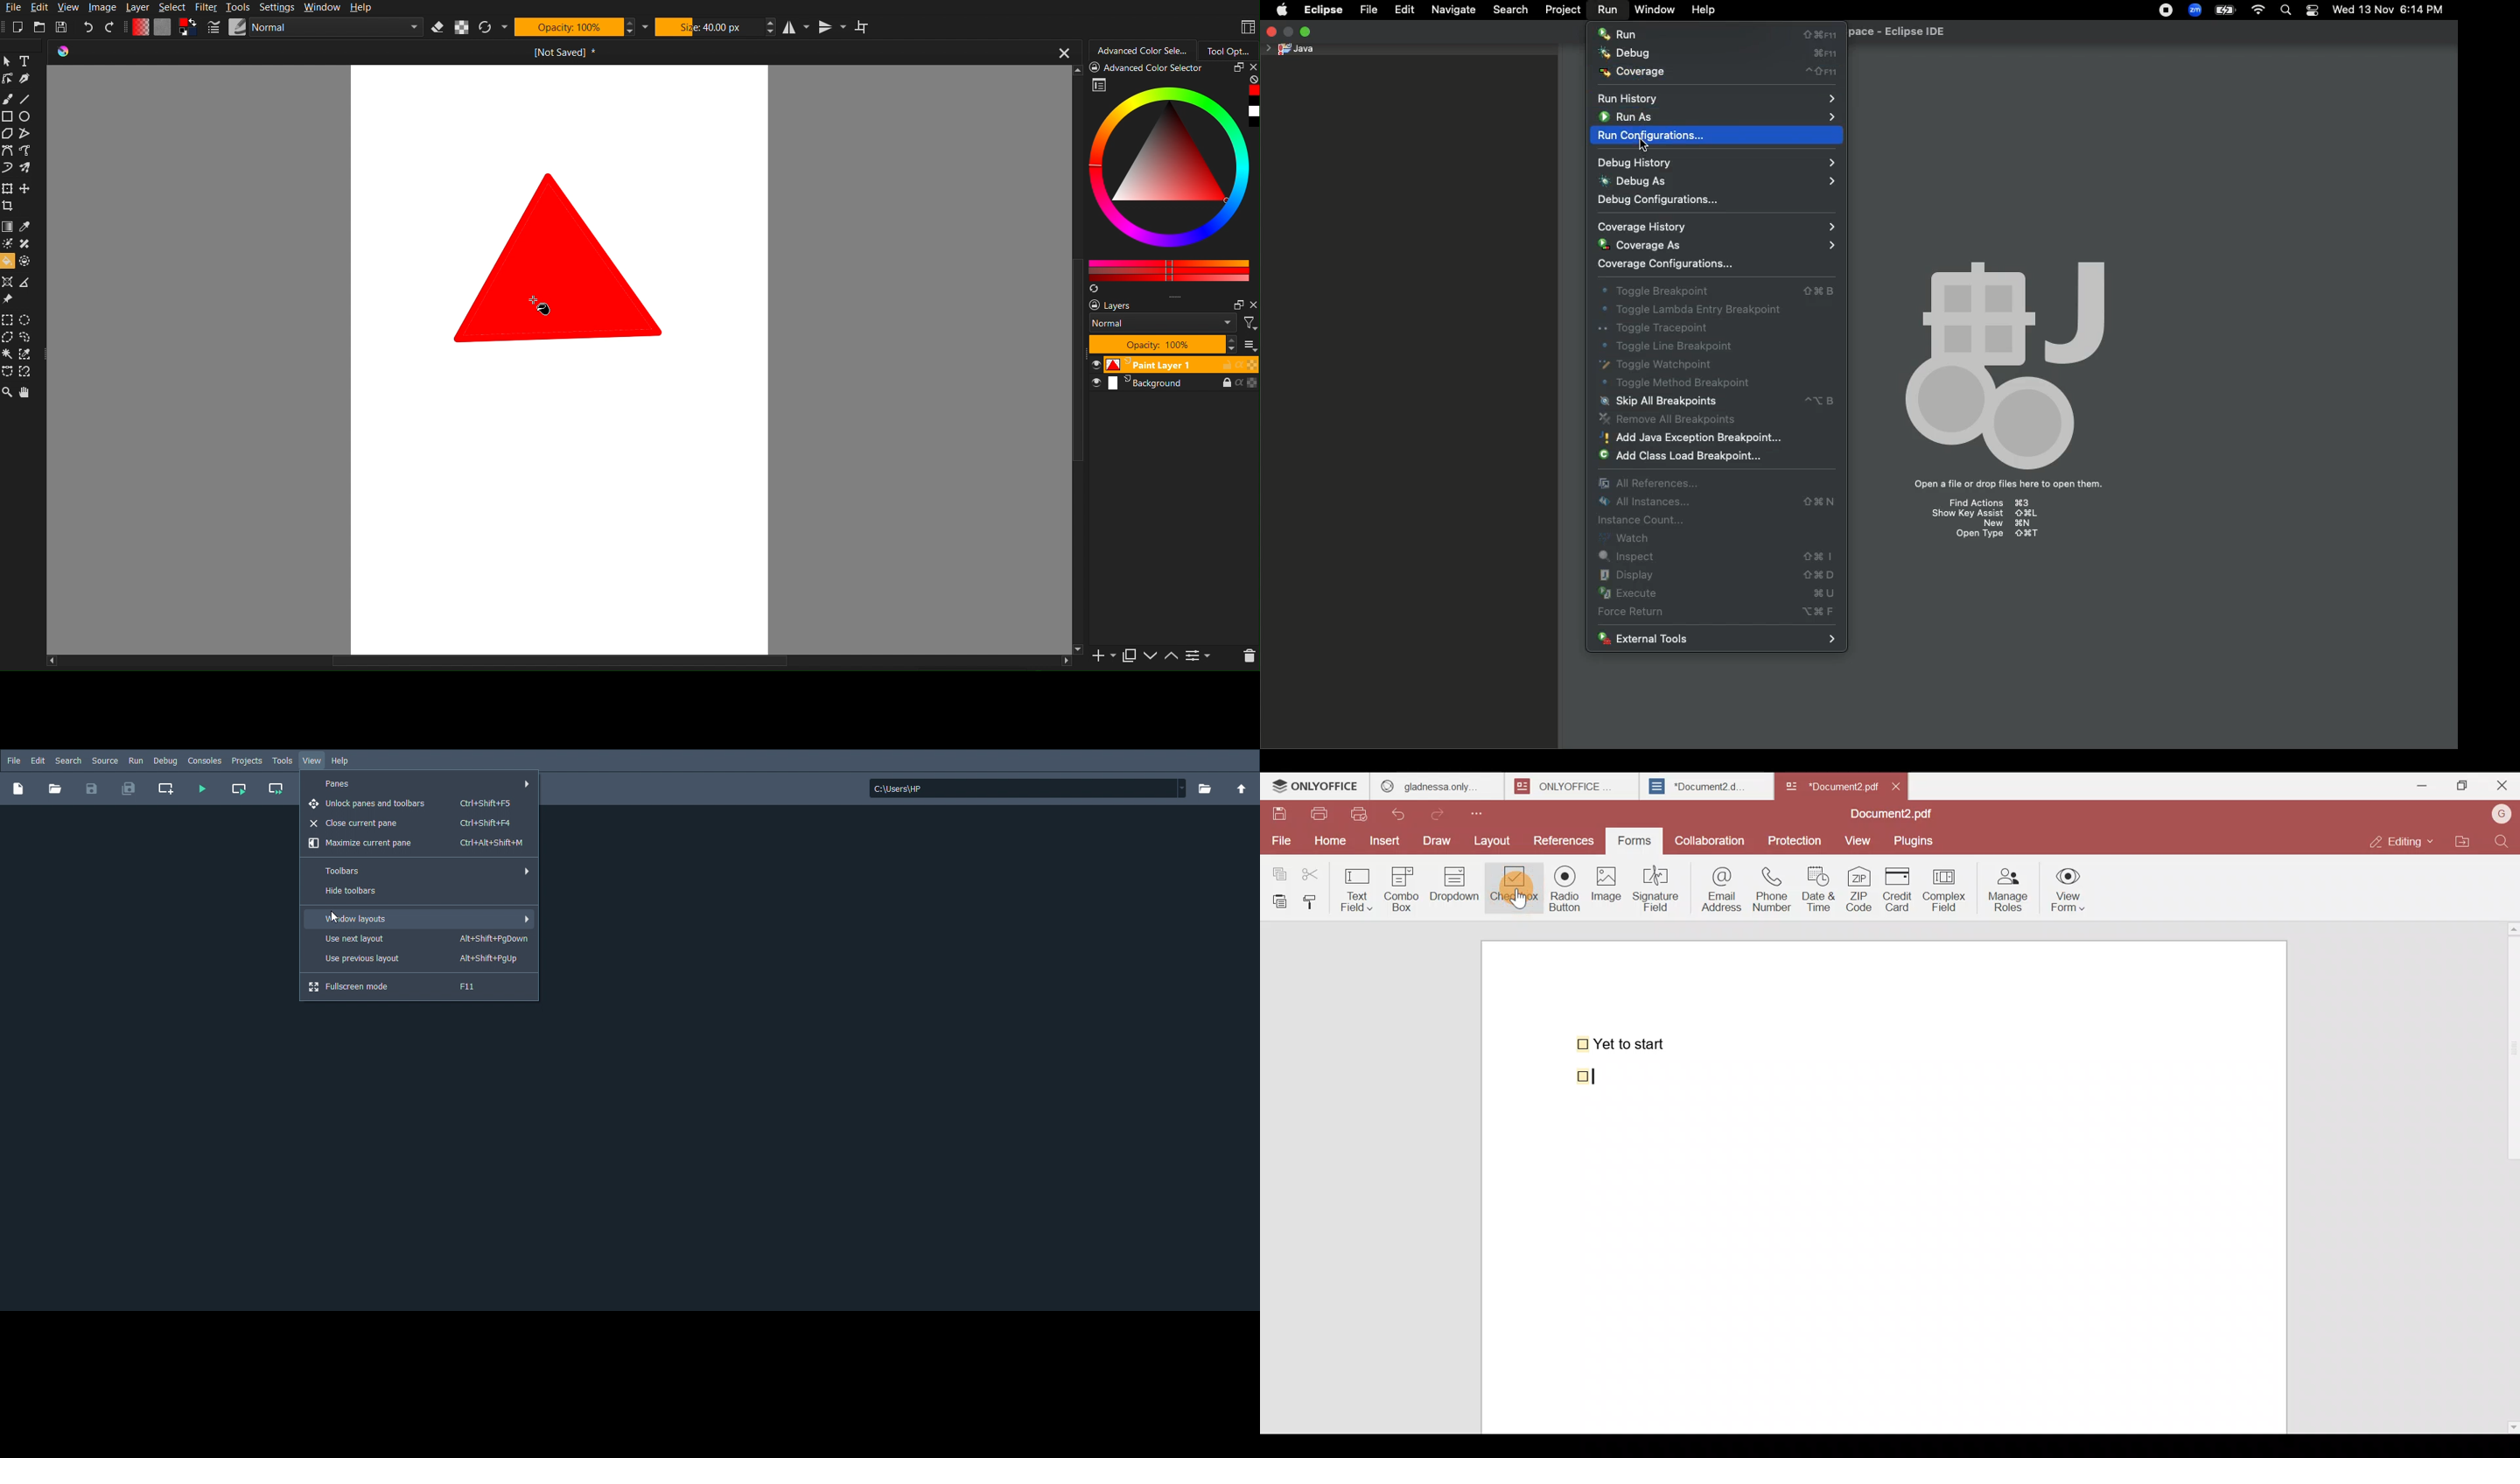 The width and height of the screenshot is (2520, 1484). I want to click on onlyoffice, so click(1567, 786).